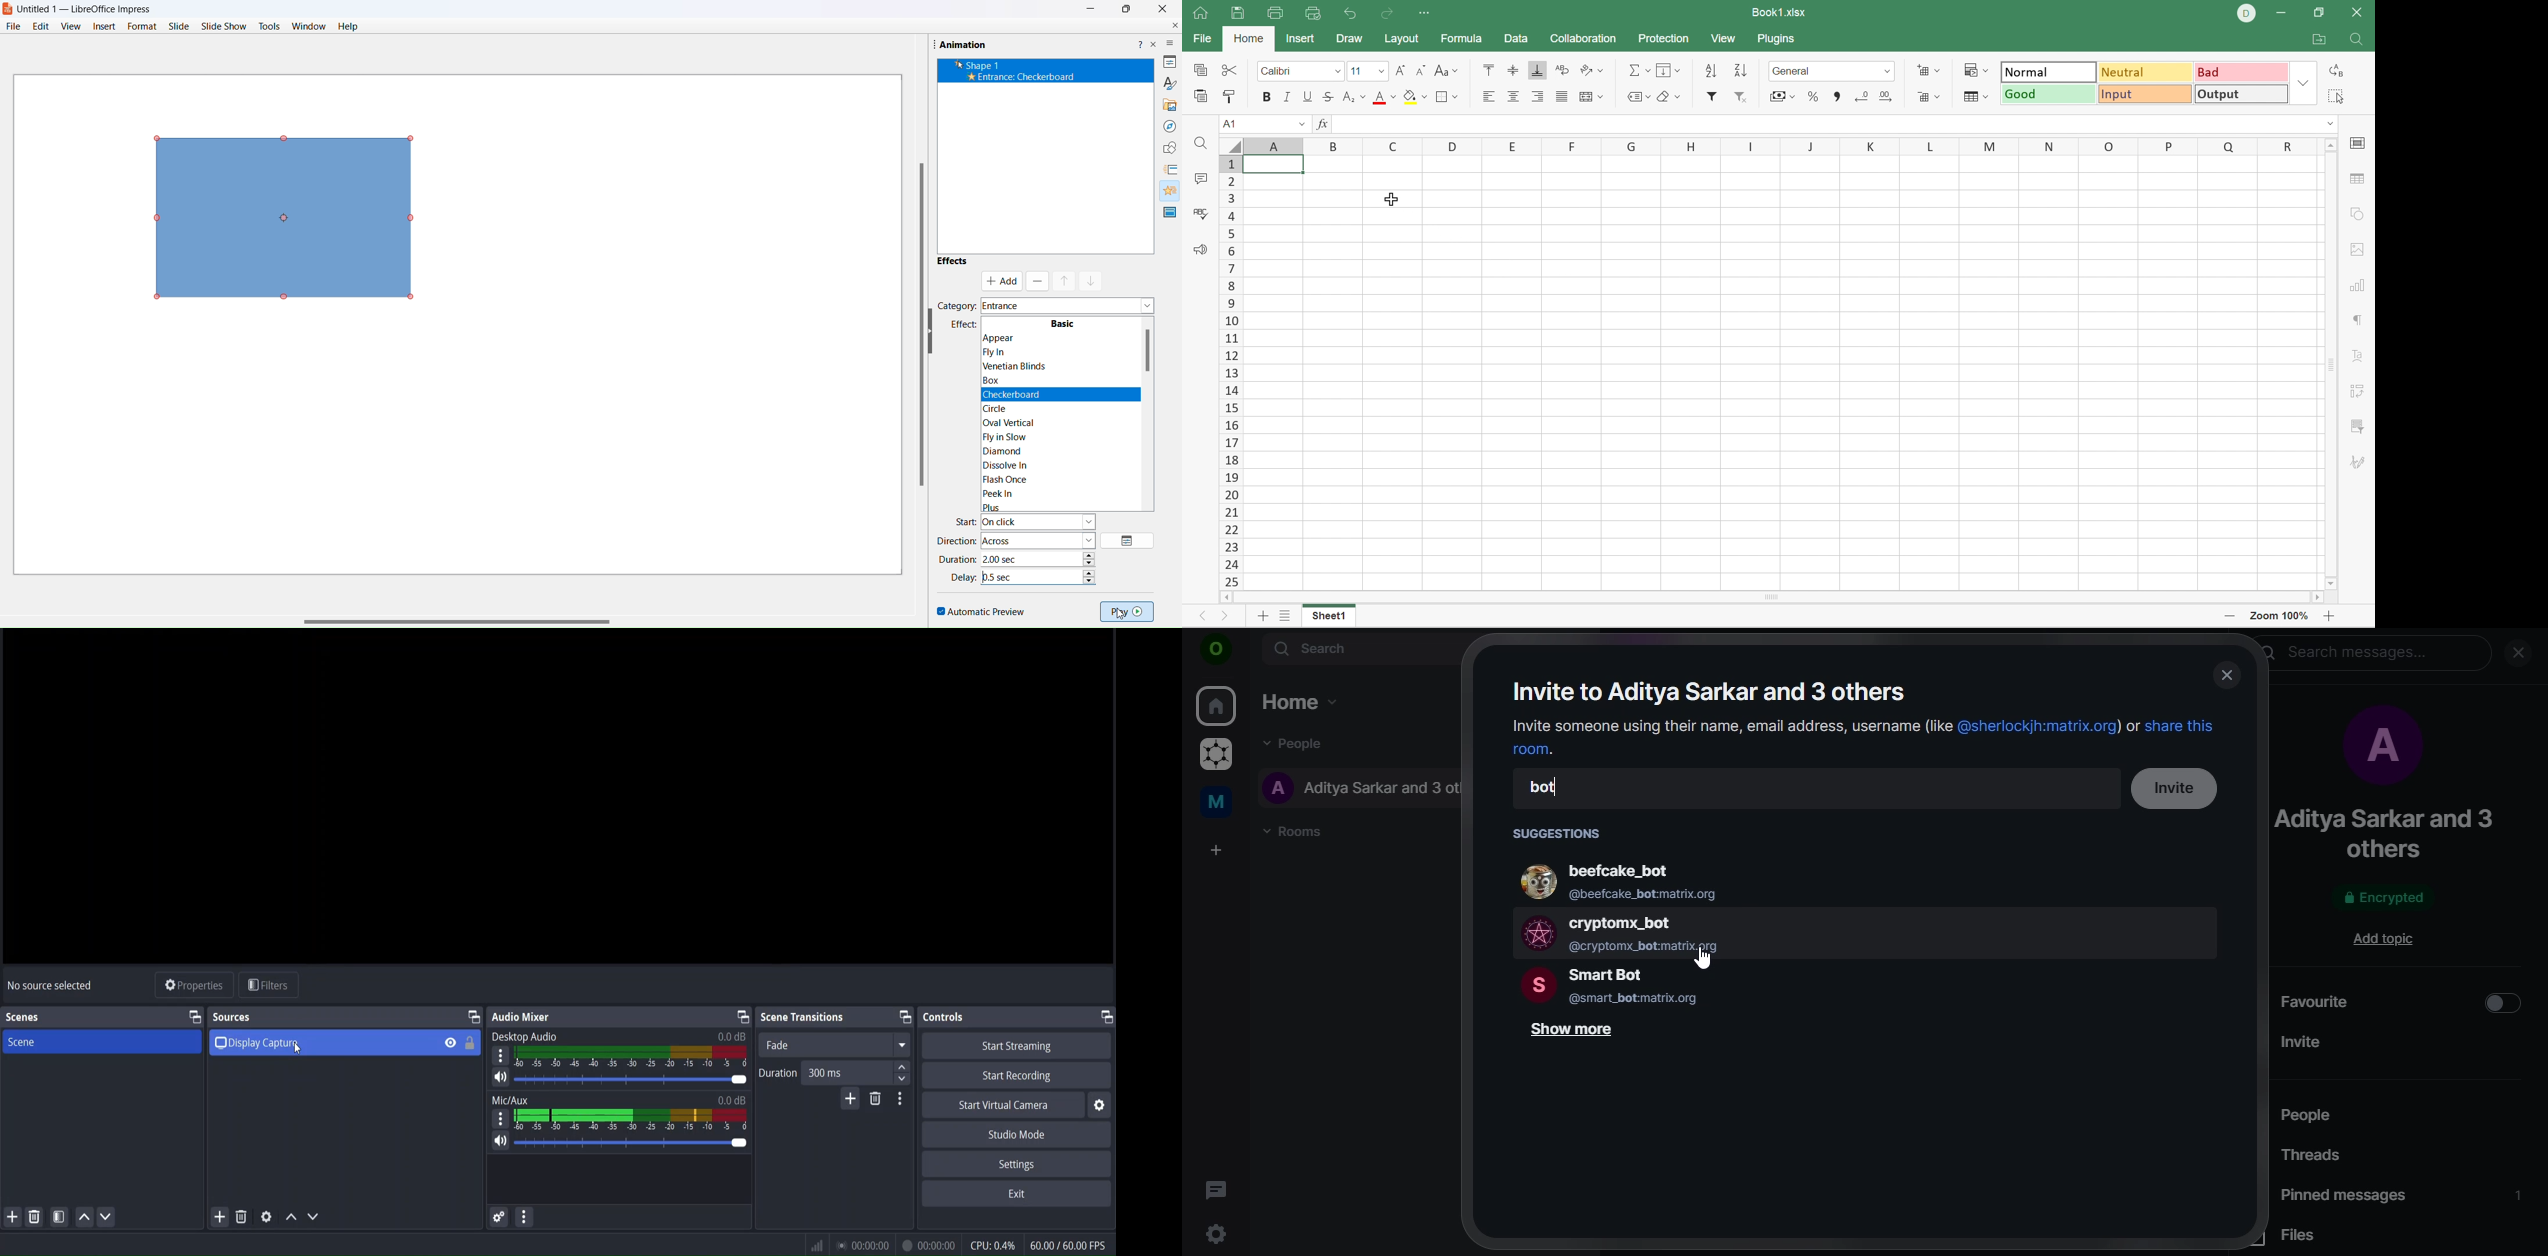  Describe the element at coordinates (92, 8) in the screenshot. I see `Untitled 1 — LibreOffice Impress` at that location.